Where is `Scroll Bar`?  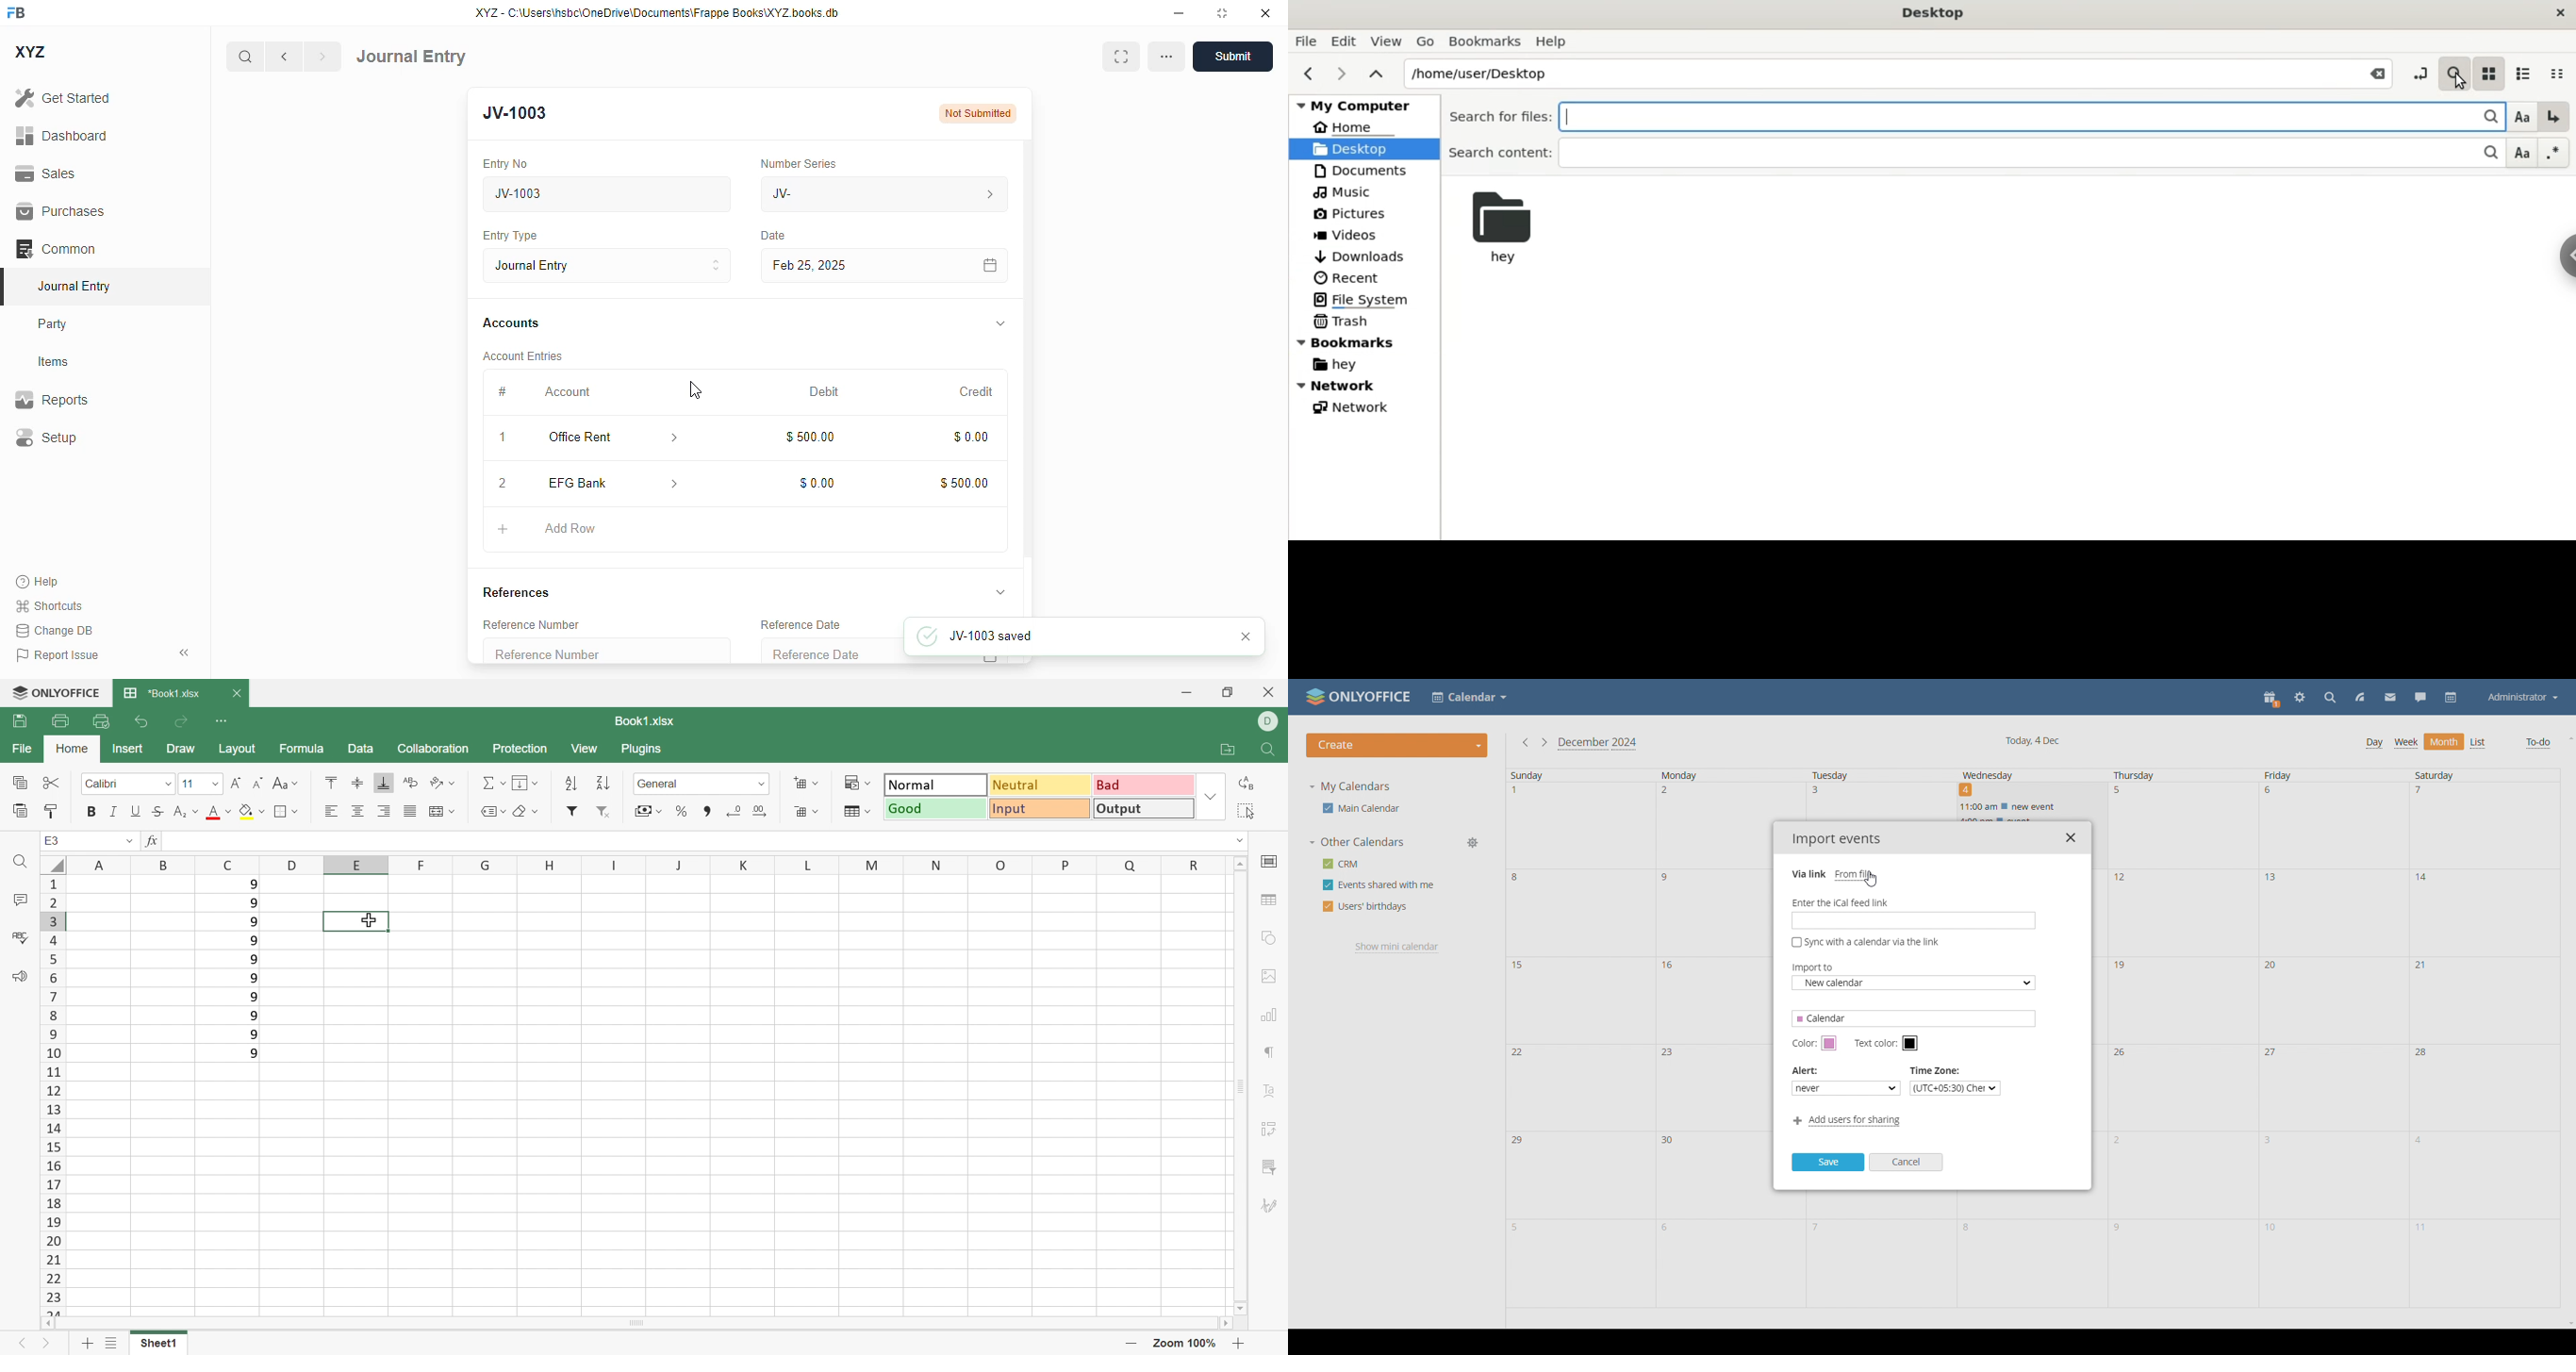 Scroll Bar is located at coordinates (1243, 1087).